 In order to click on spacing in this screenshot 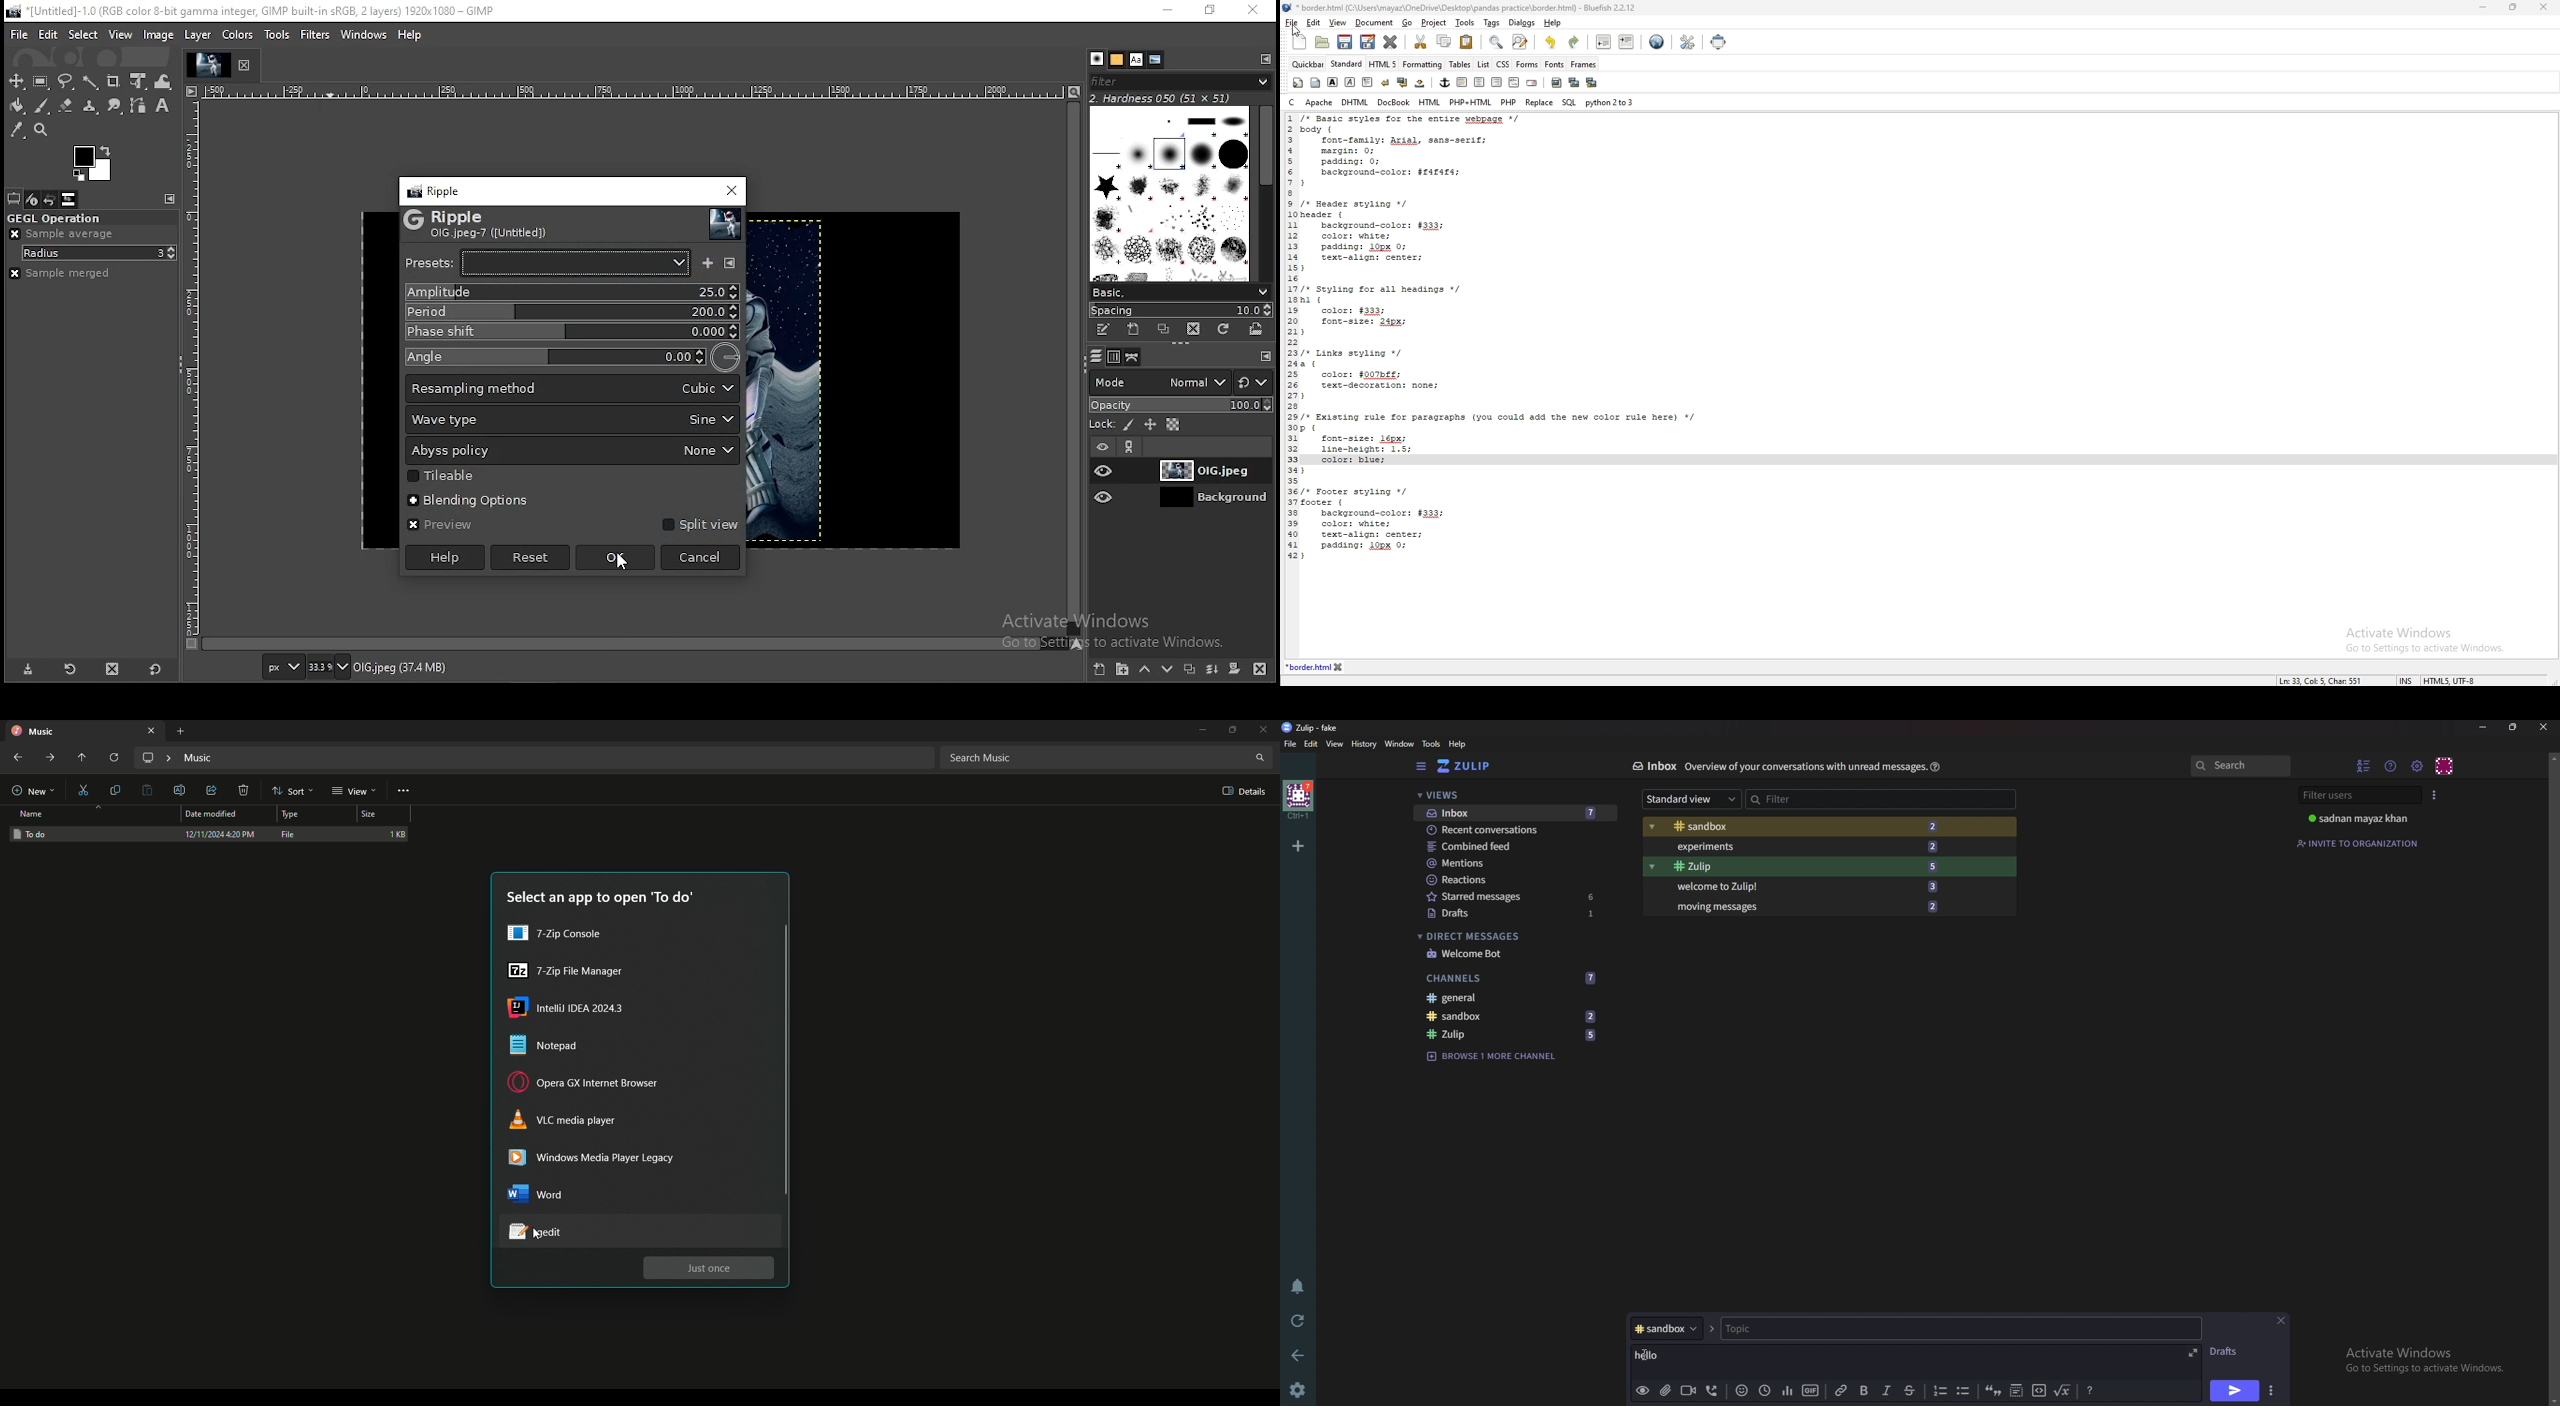, I will do `click(1181, 310)`.